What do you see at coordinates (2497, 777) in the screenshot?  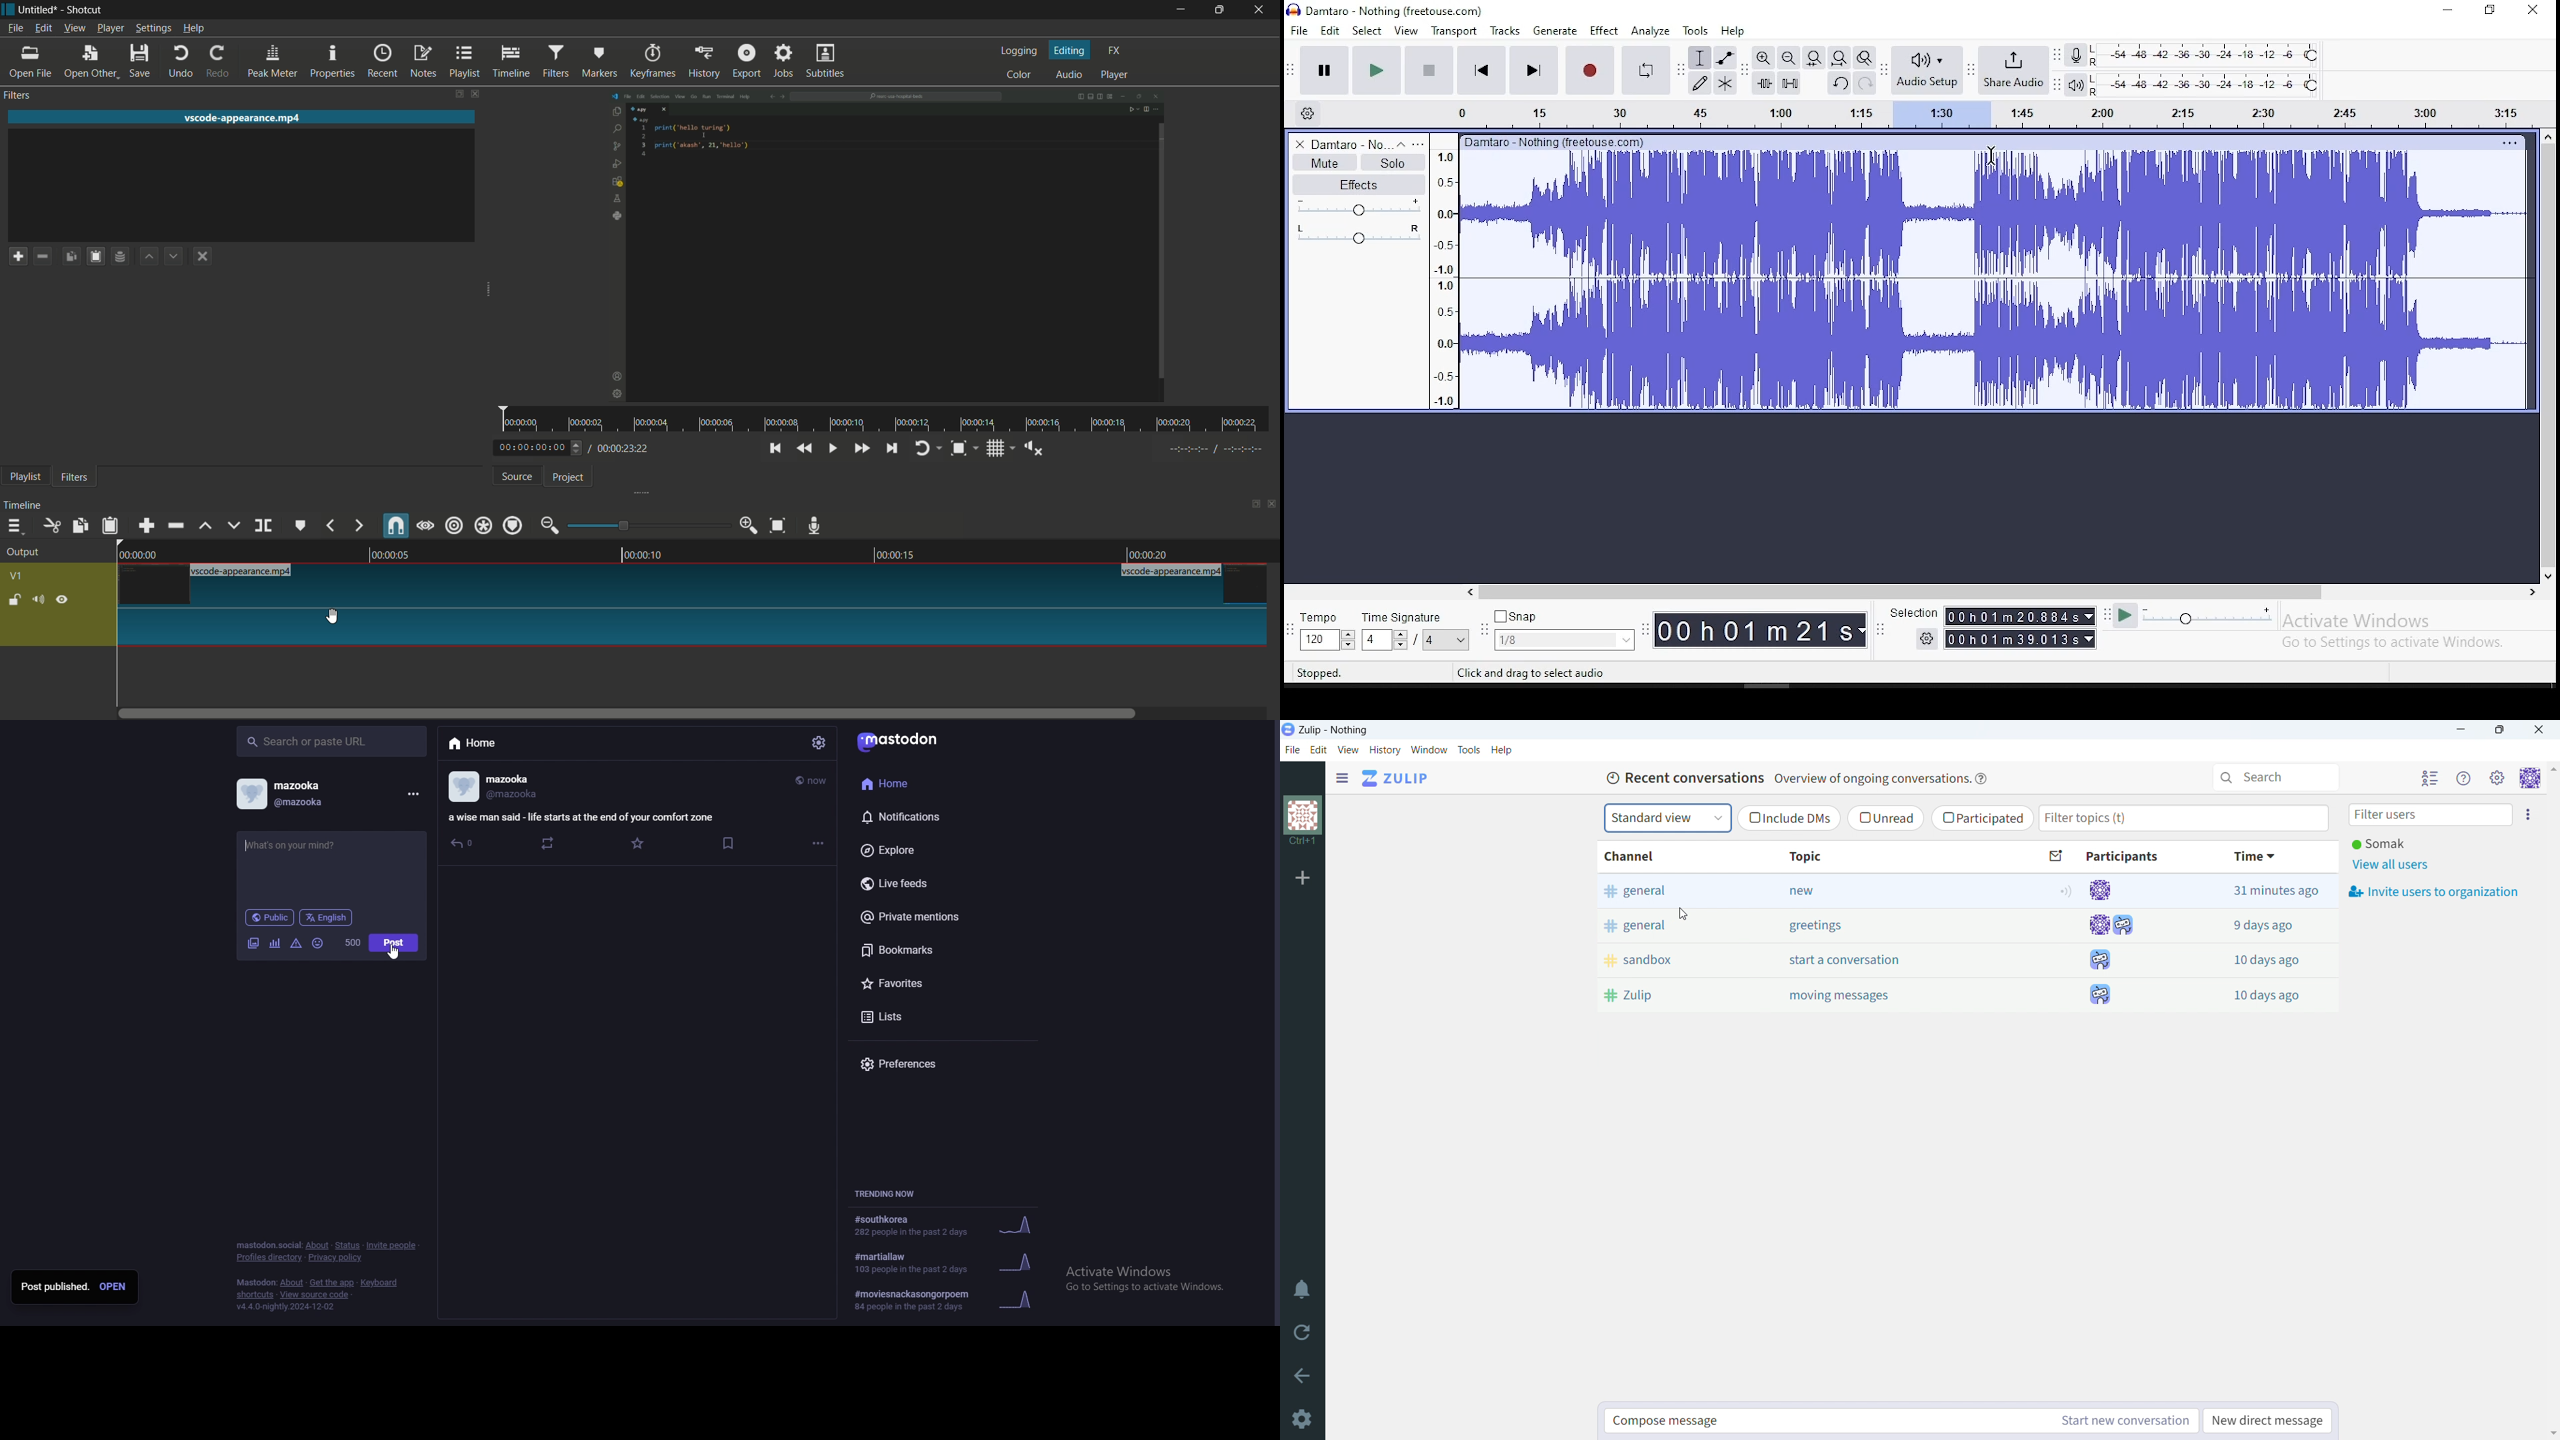 I see `main menu` at bounding box center [2497, 777].